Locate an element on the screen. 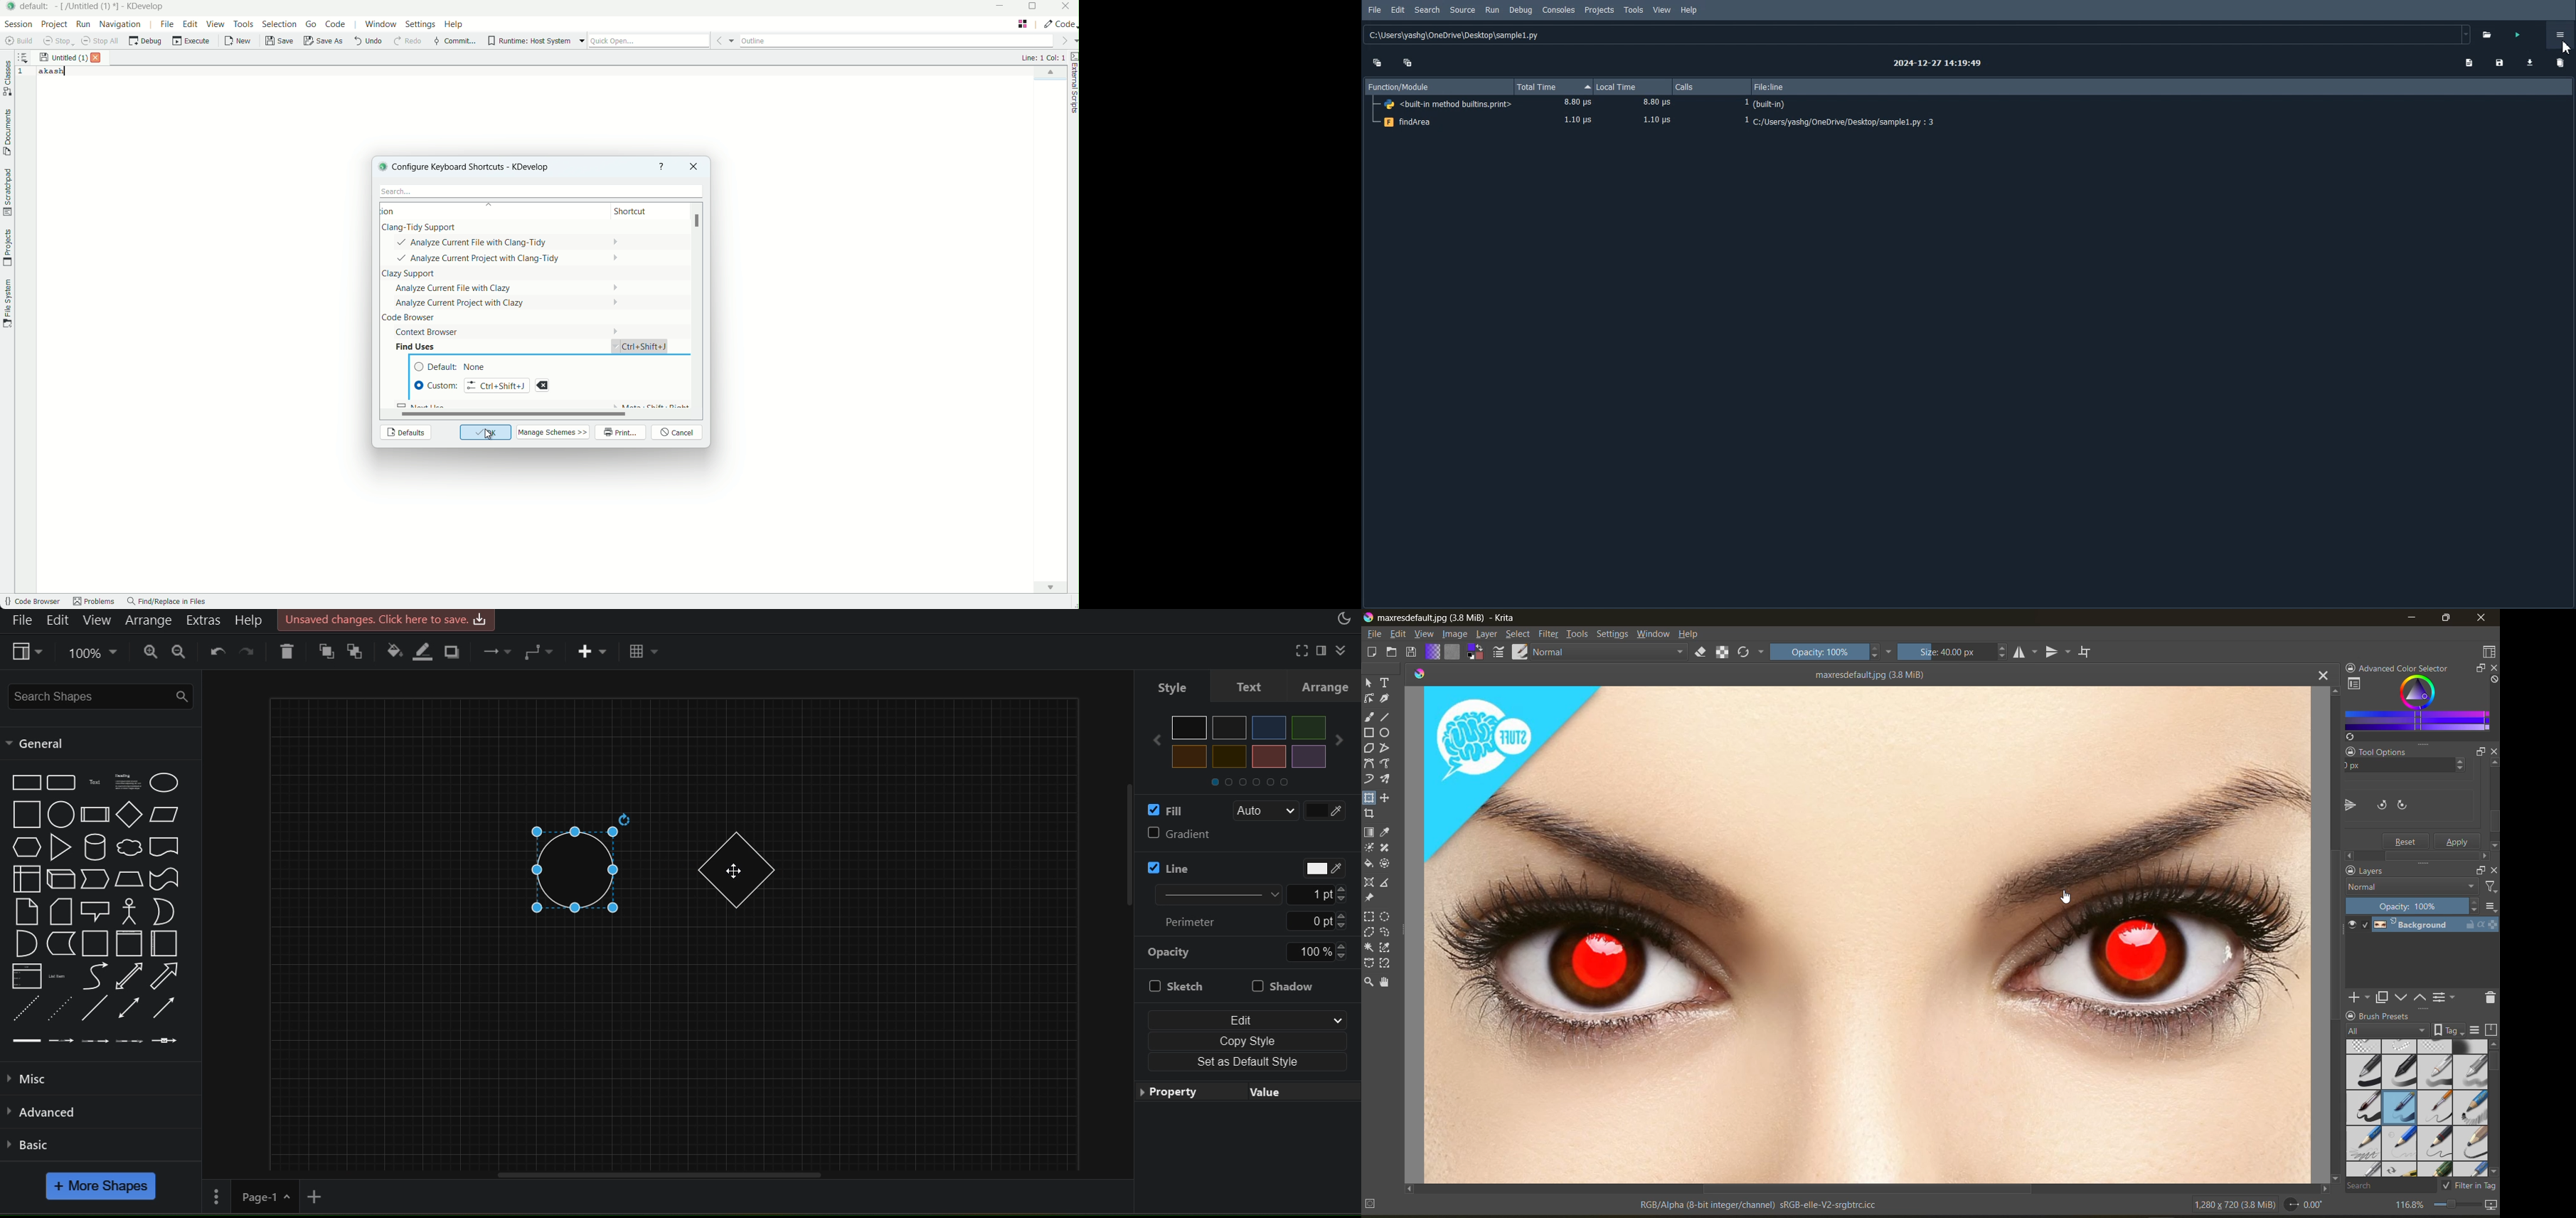  lock docker is located at coordinates (2349, 665).